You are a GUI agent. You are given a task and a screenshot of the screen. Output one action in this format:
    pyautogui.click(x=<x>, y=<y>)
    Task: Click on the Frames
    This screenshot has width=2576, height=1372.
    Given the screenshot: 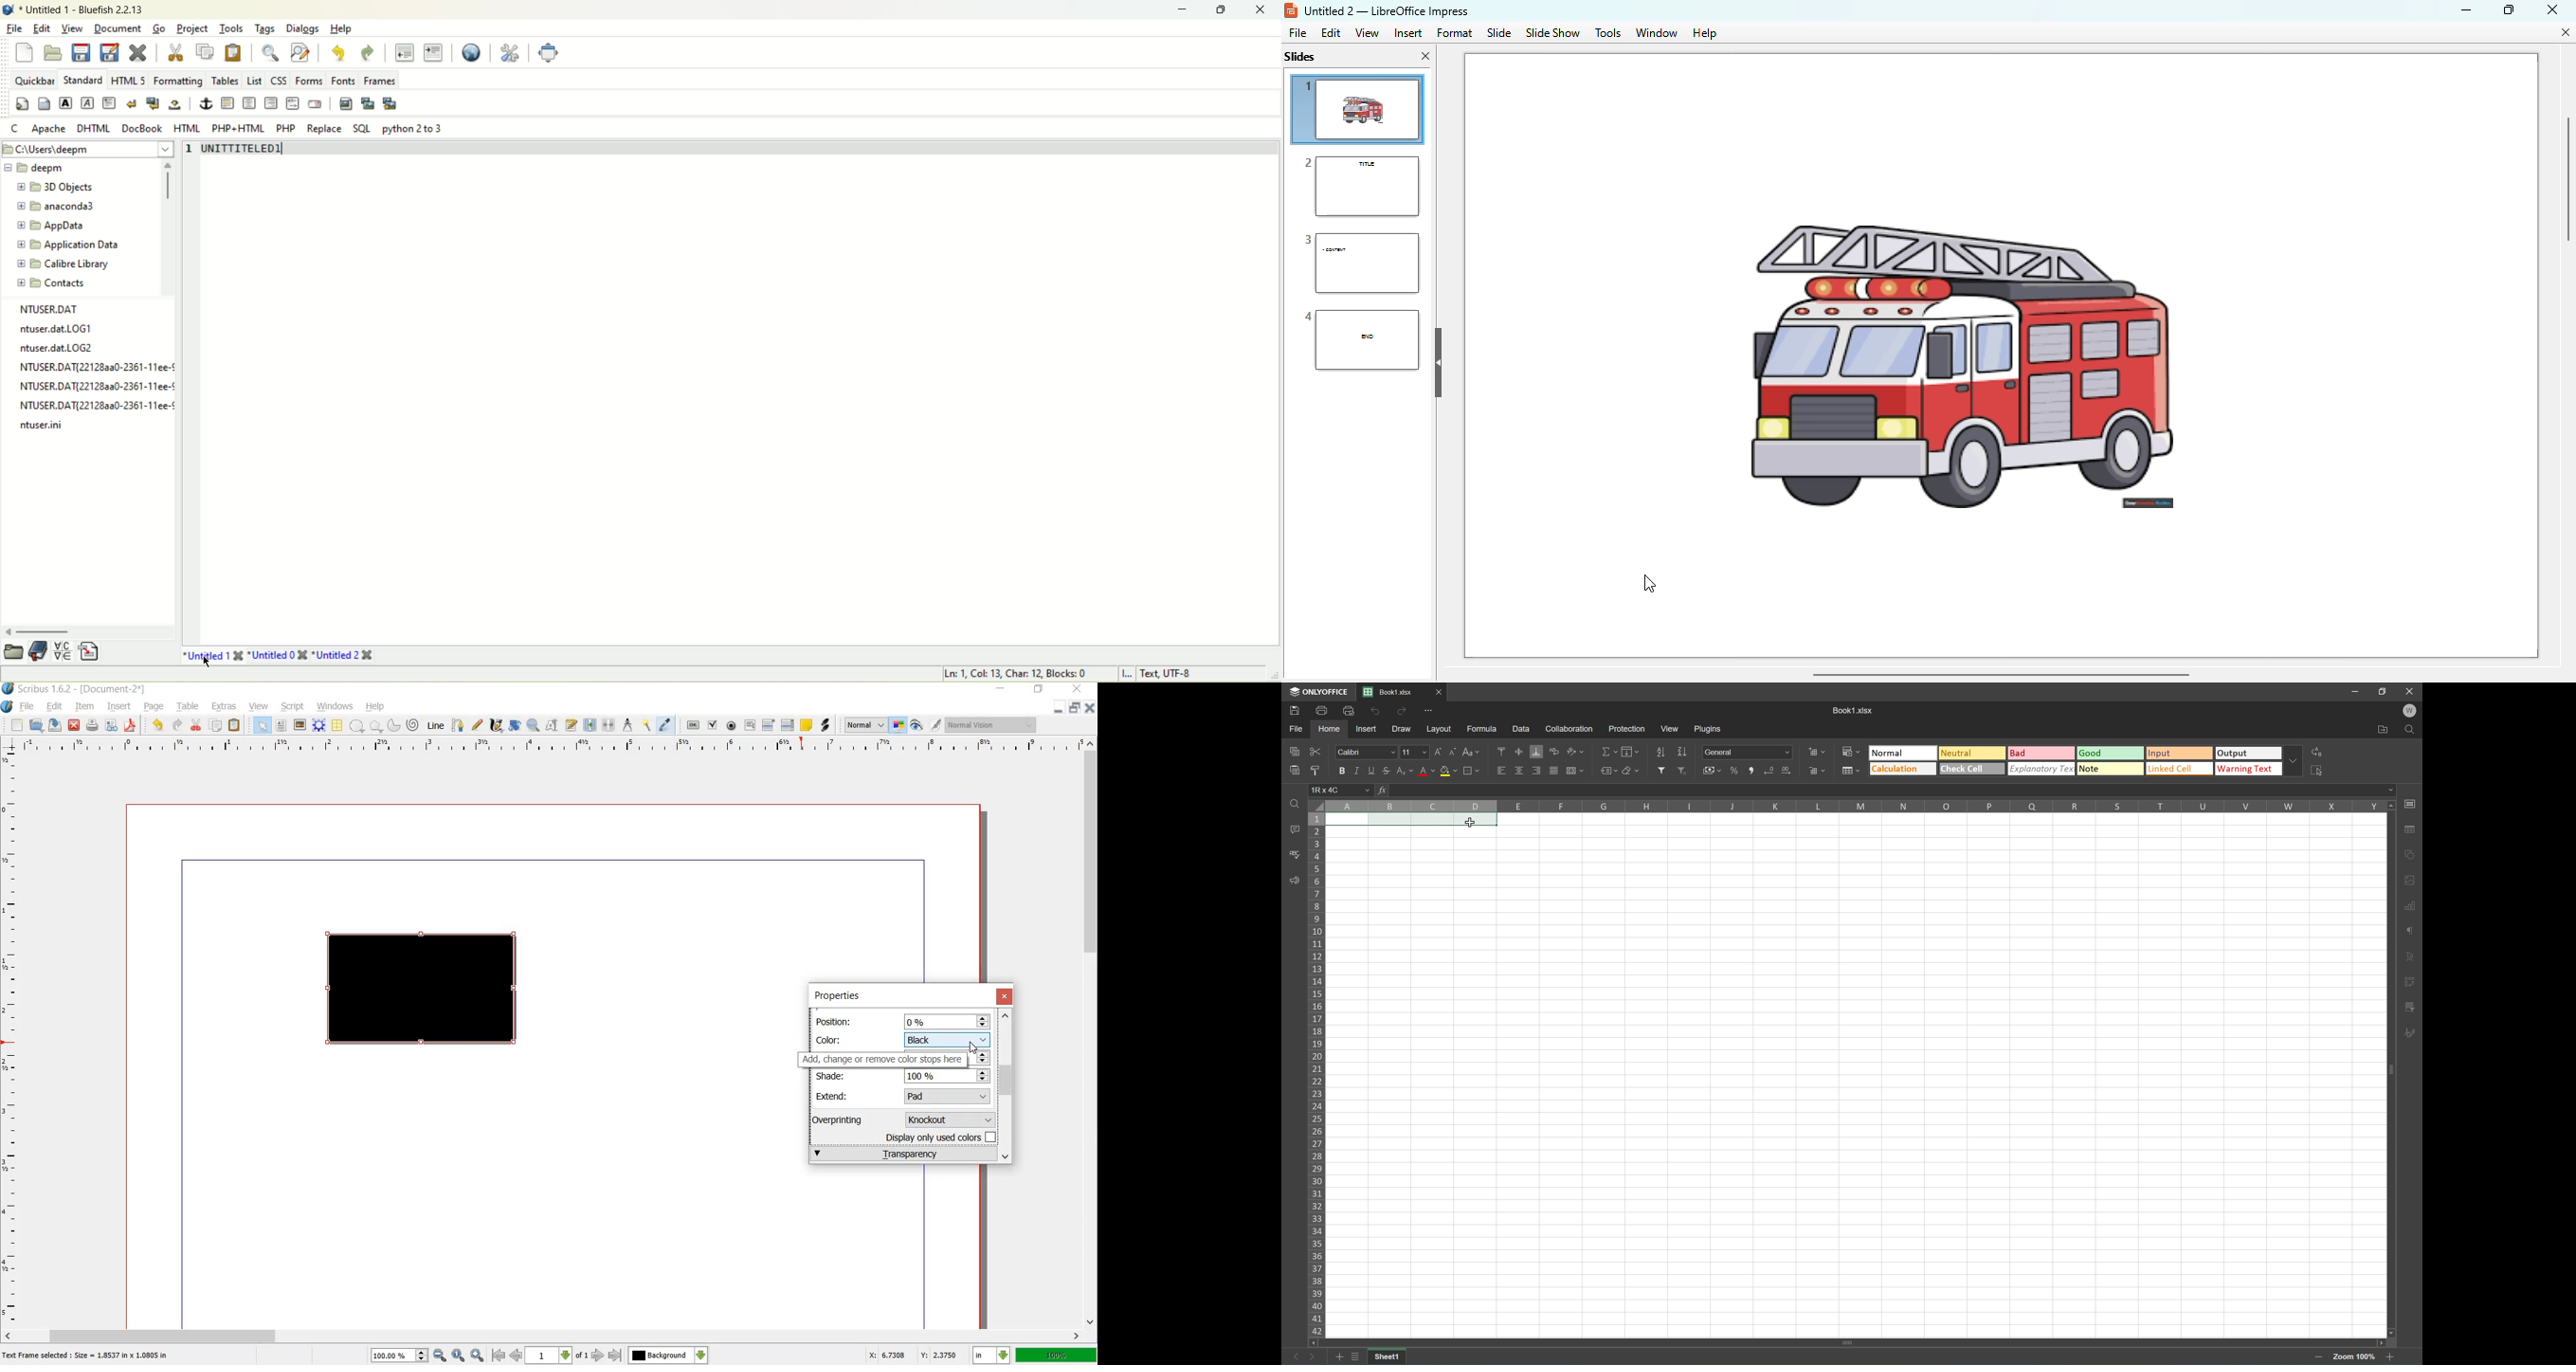 What is the action you would take?
    pyautogui.click(x=383, y=79)
    